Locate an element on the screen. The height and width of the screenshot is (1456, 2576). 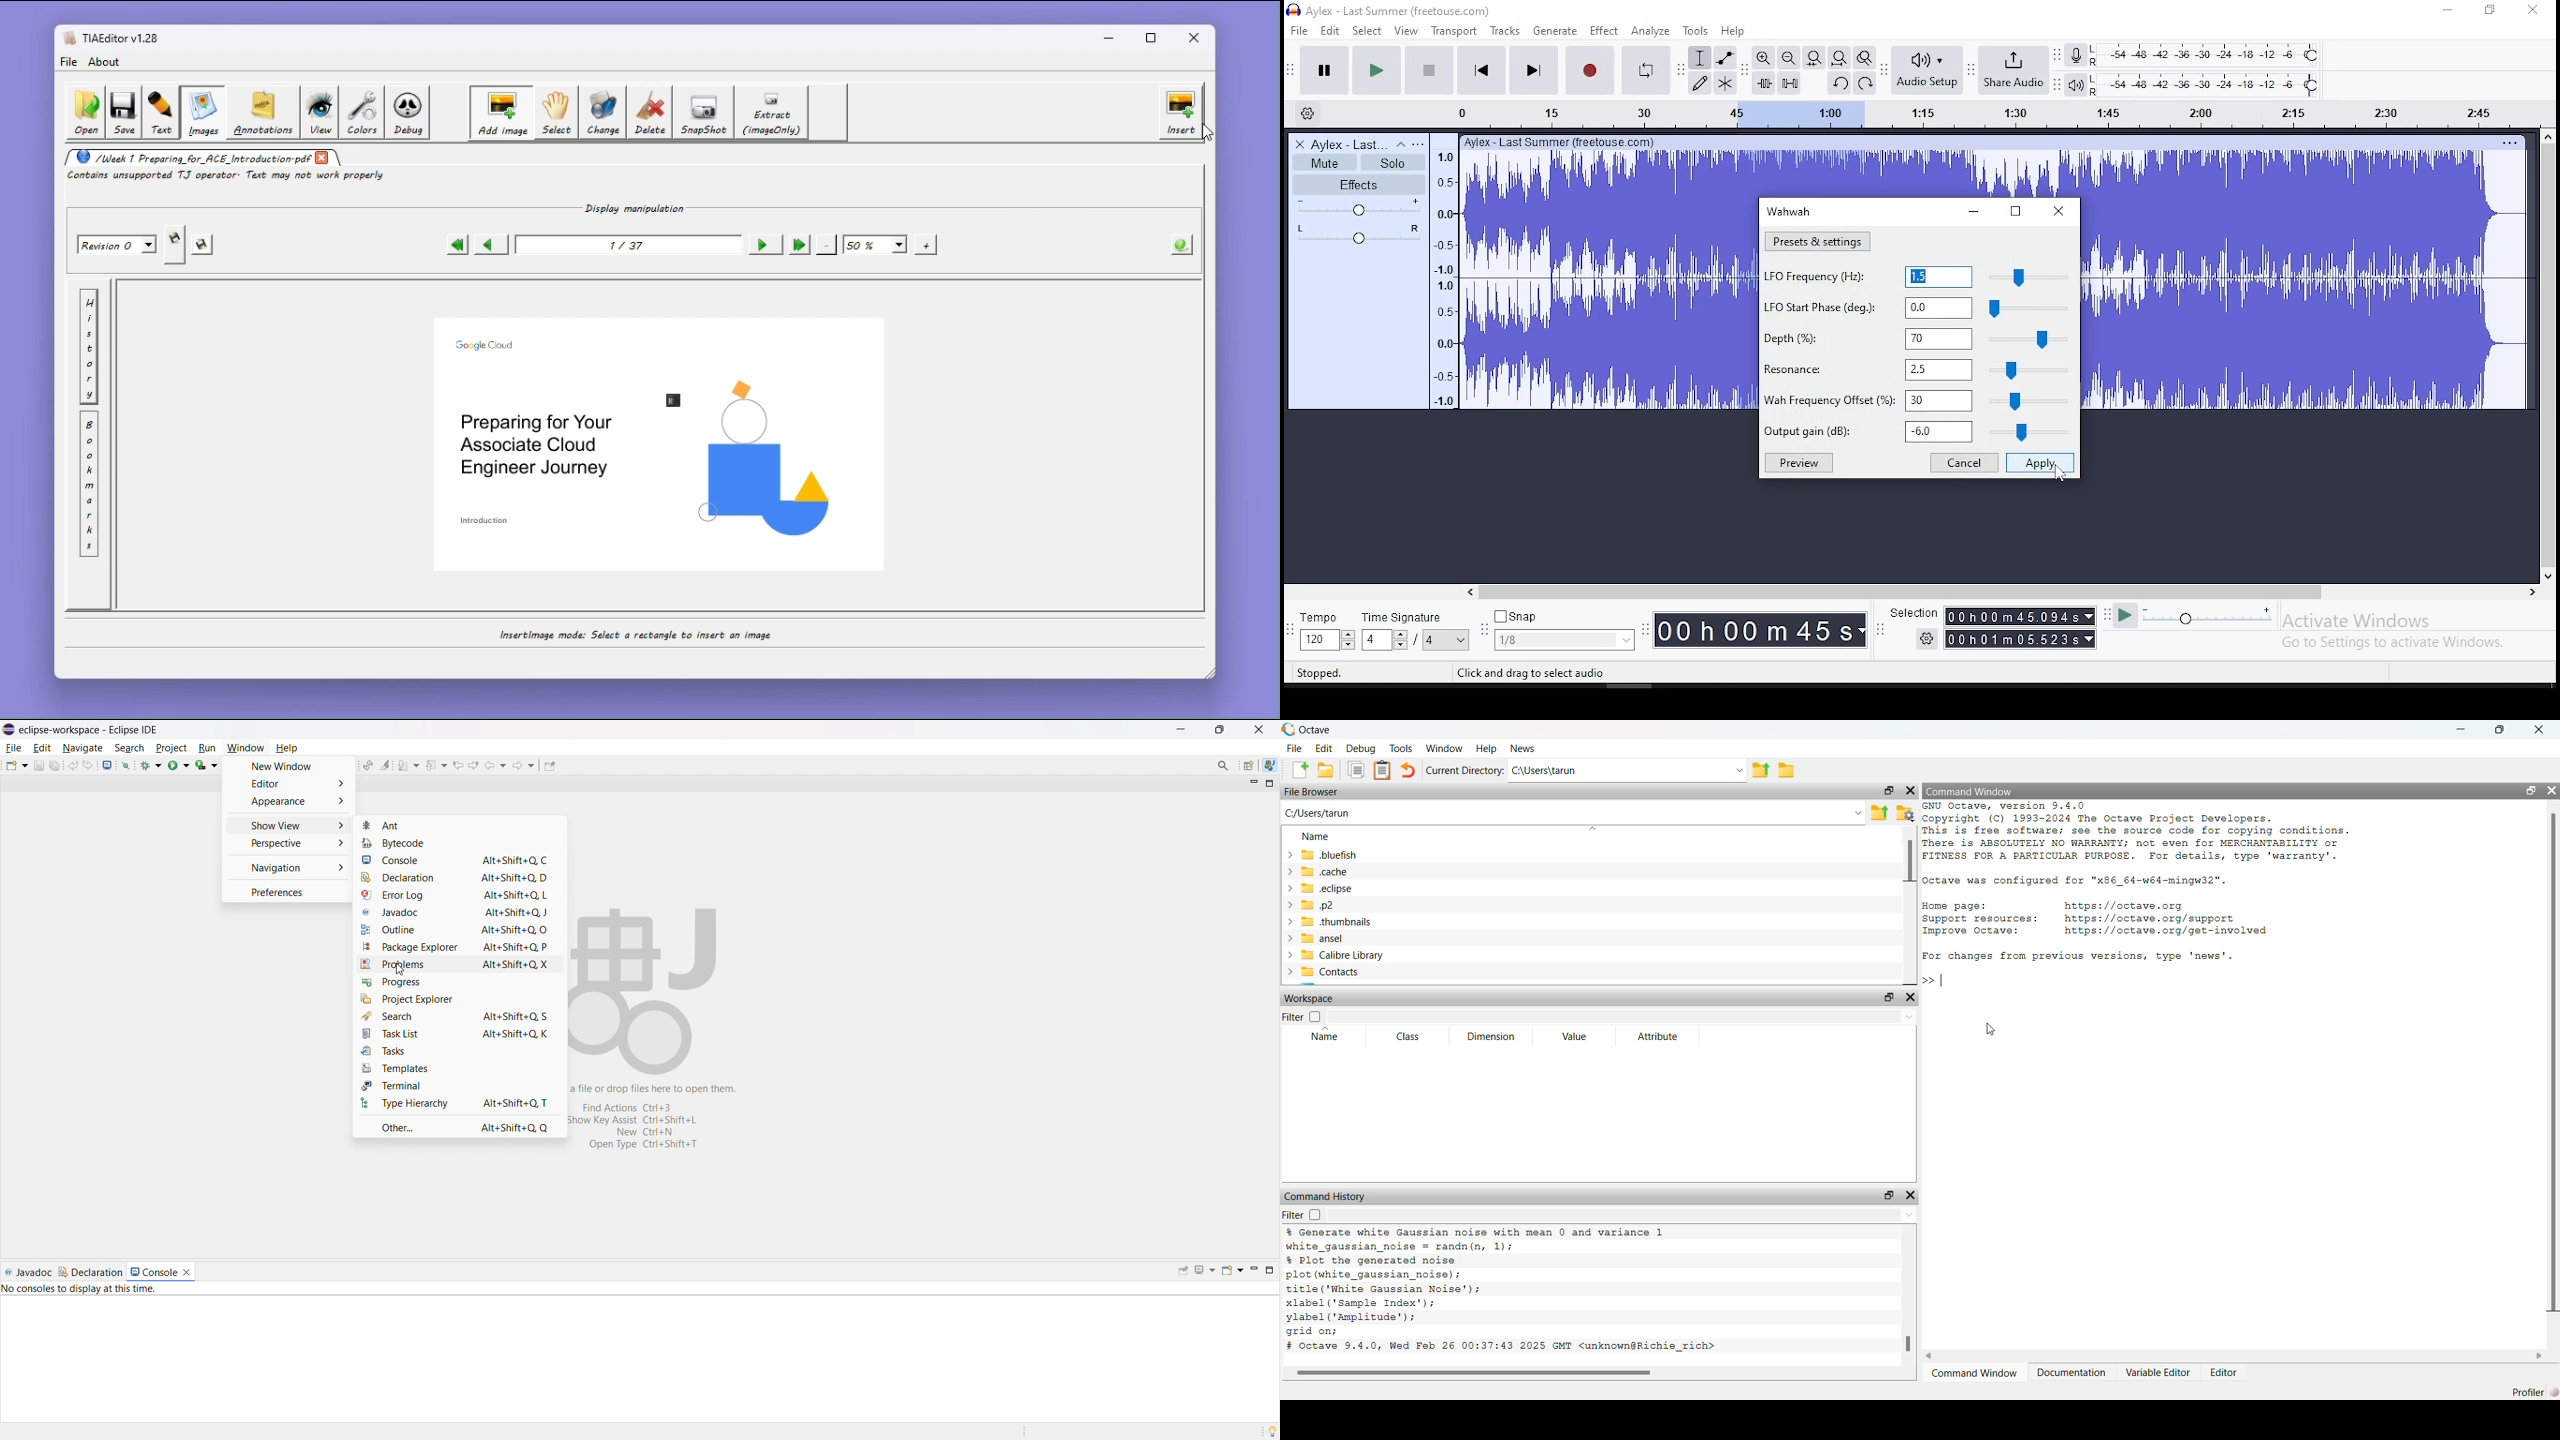
minimize is located at coordinates (1255, 1271).